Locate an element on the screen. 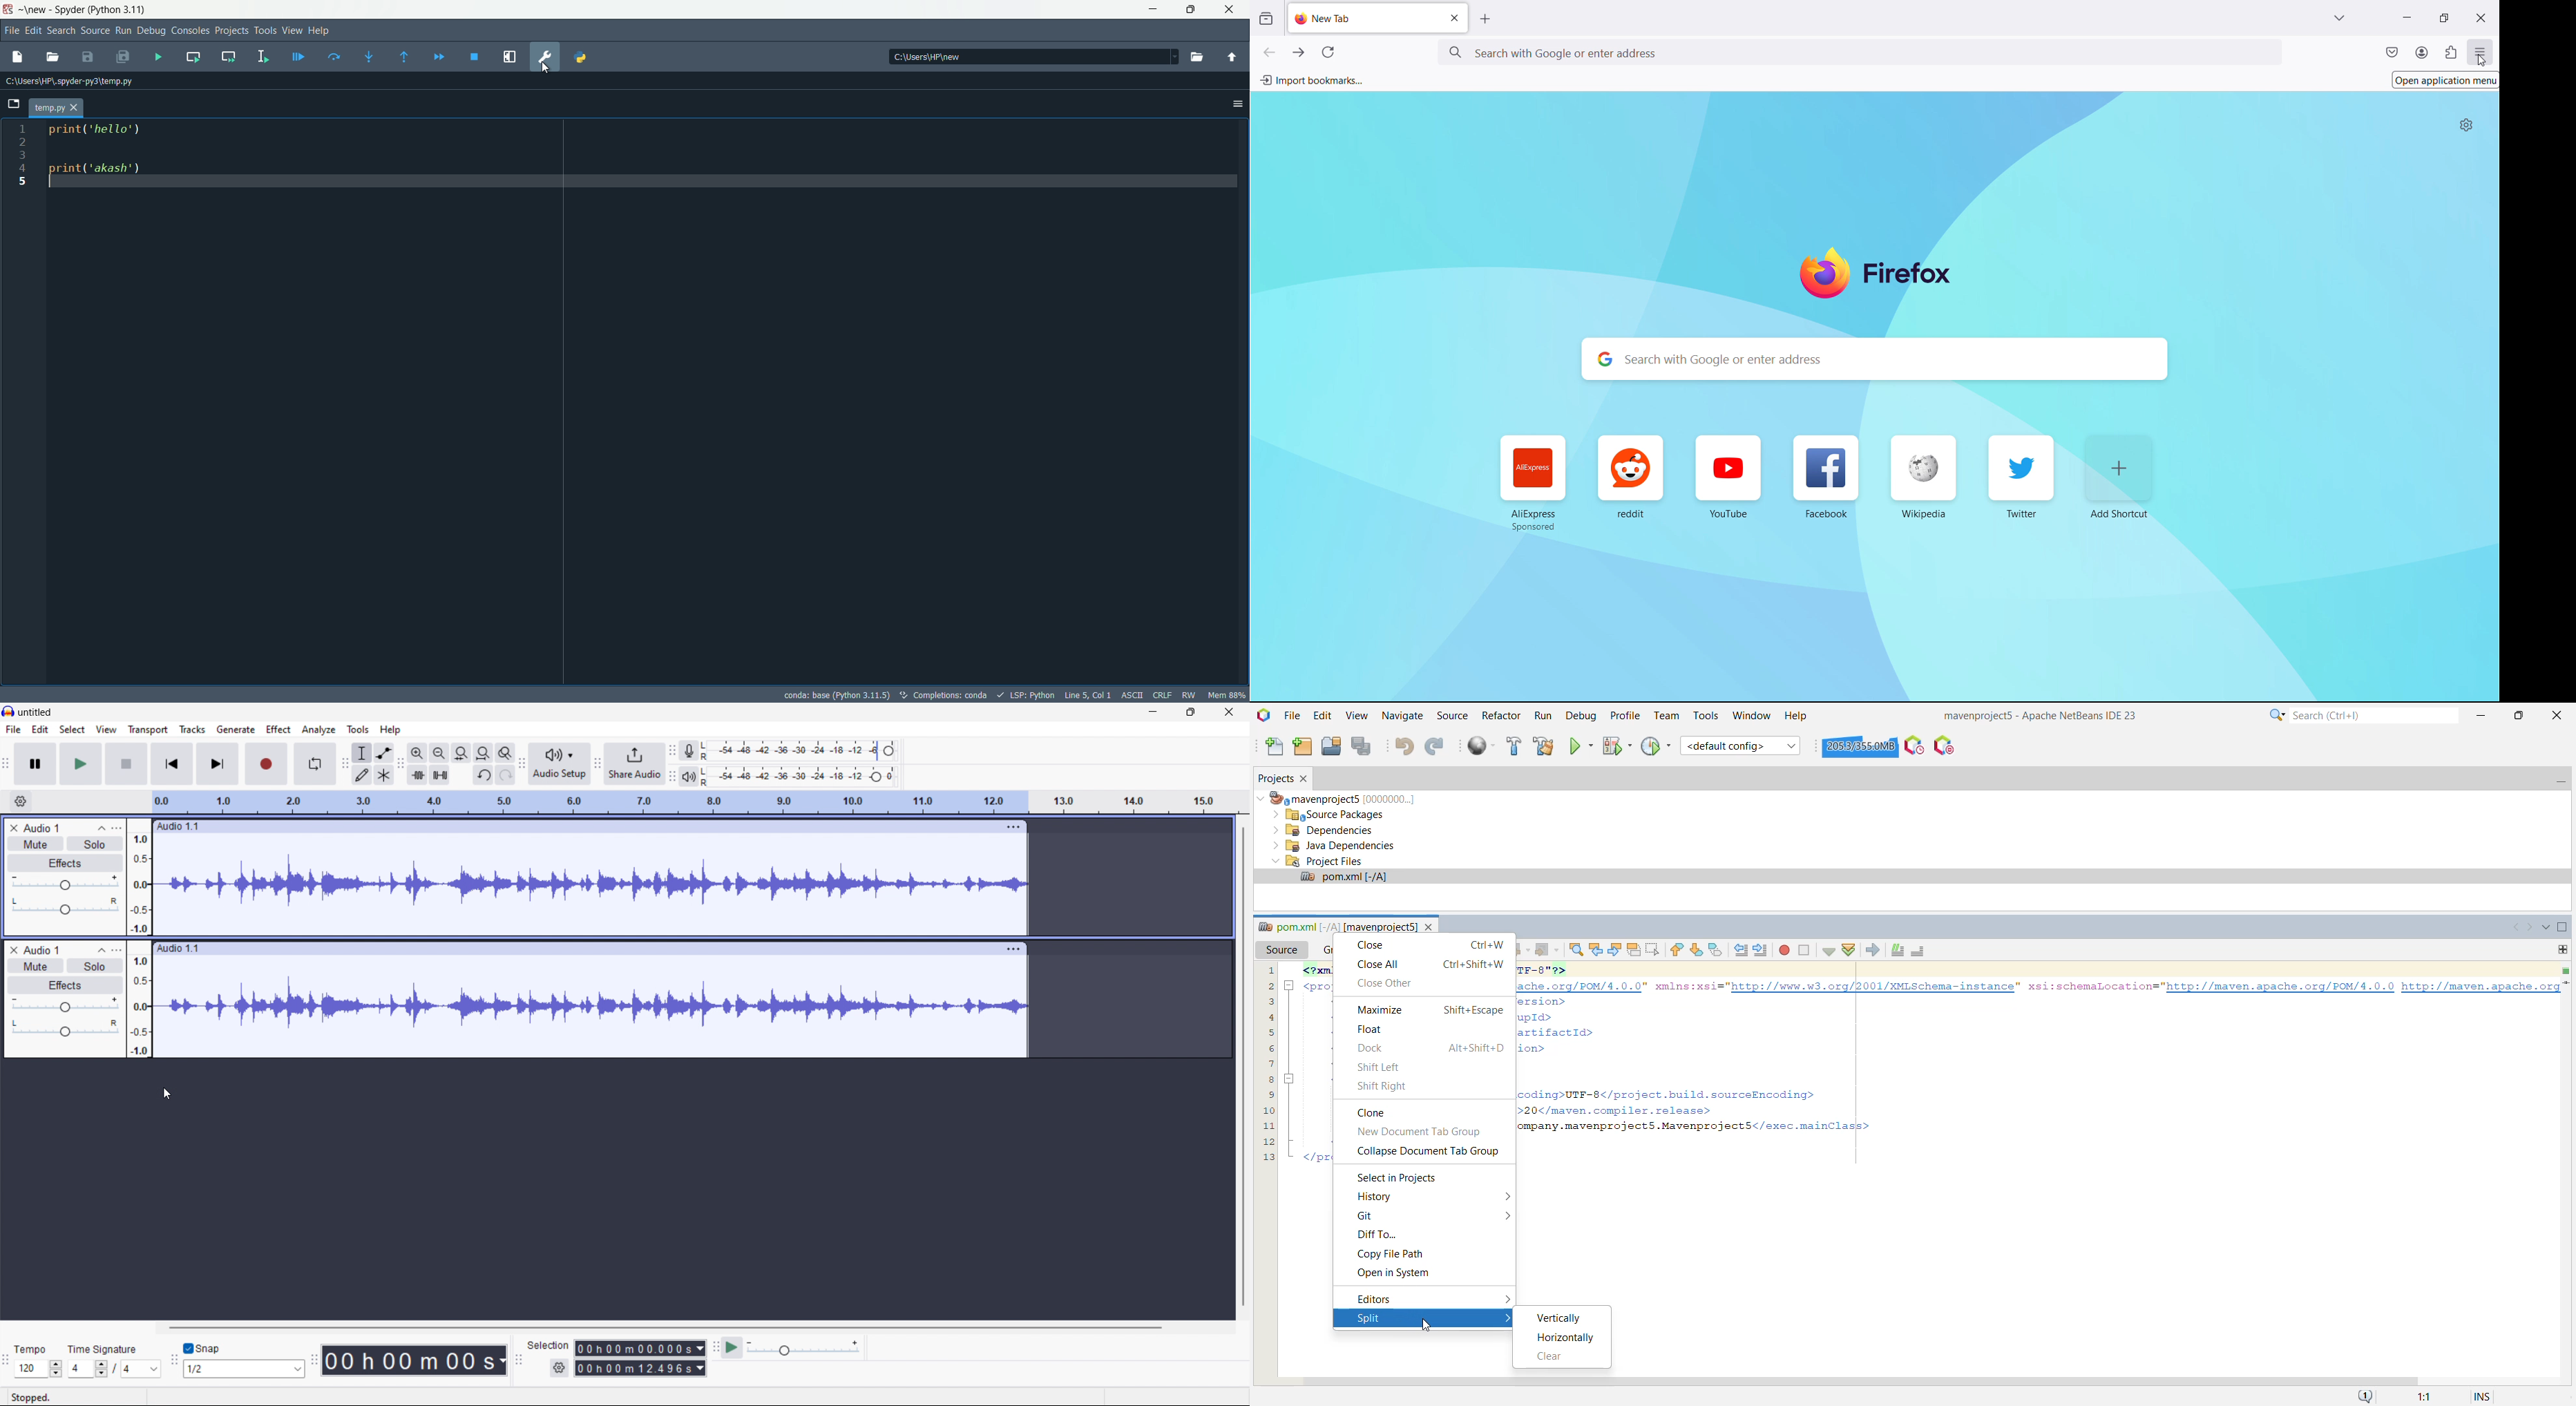 Image resolution: width=2576 pixels, height=1428 pixels. cursor is located at coordinates (2481, 61).